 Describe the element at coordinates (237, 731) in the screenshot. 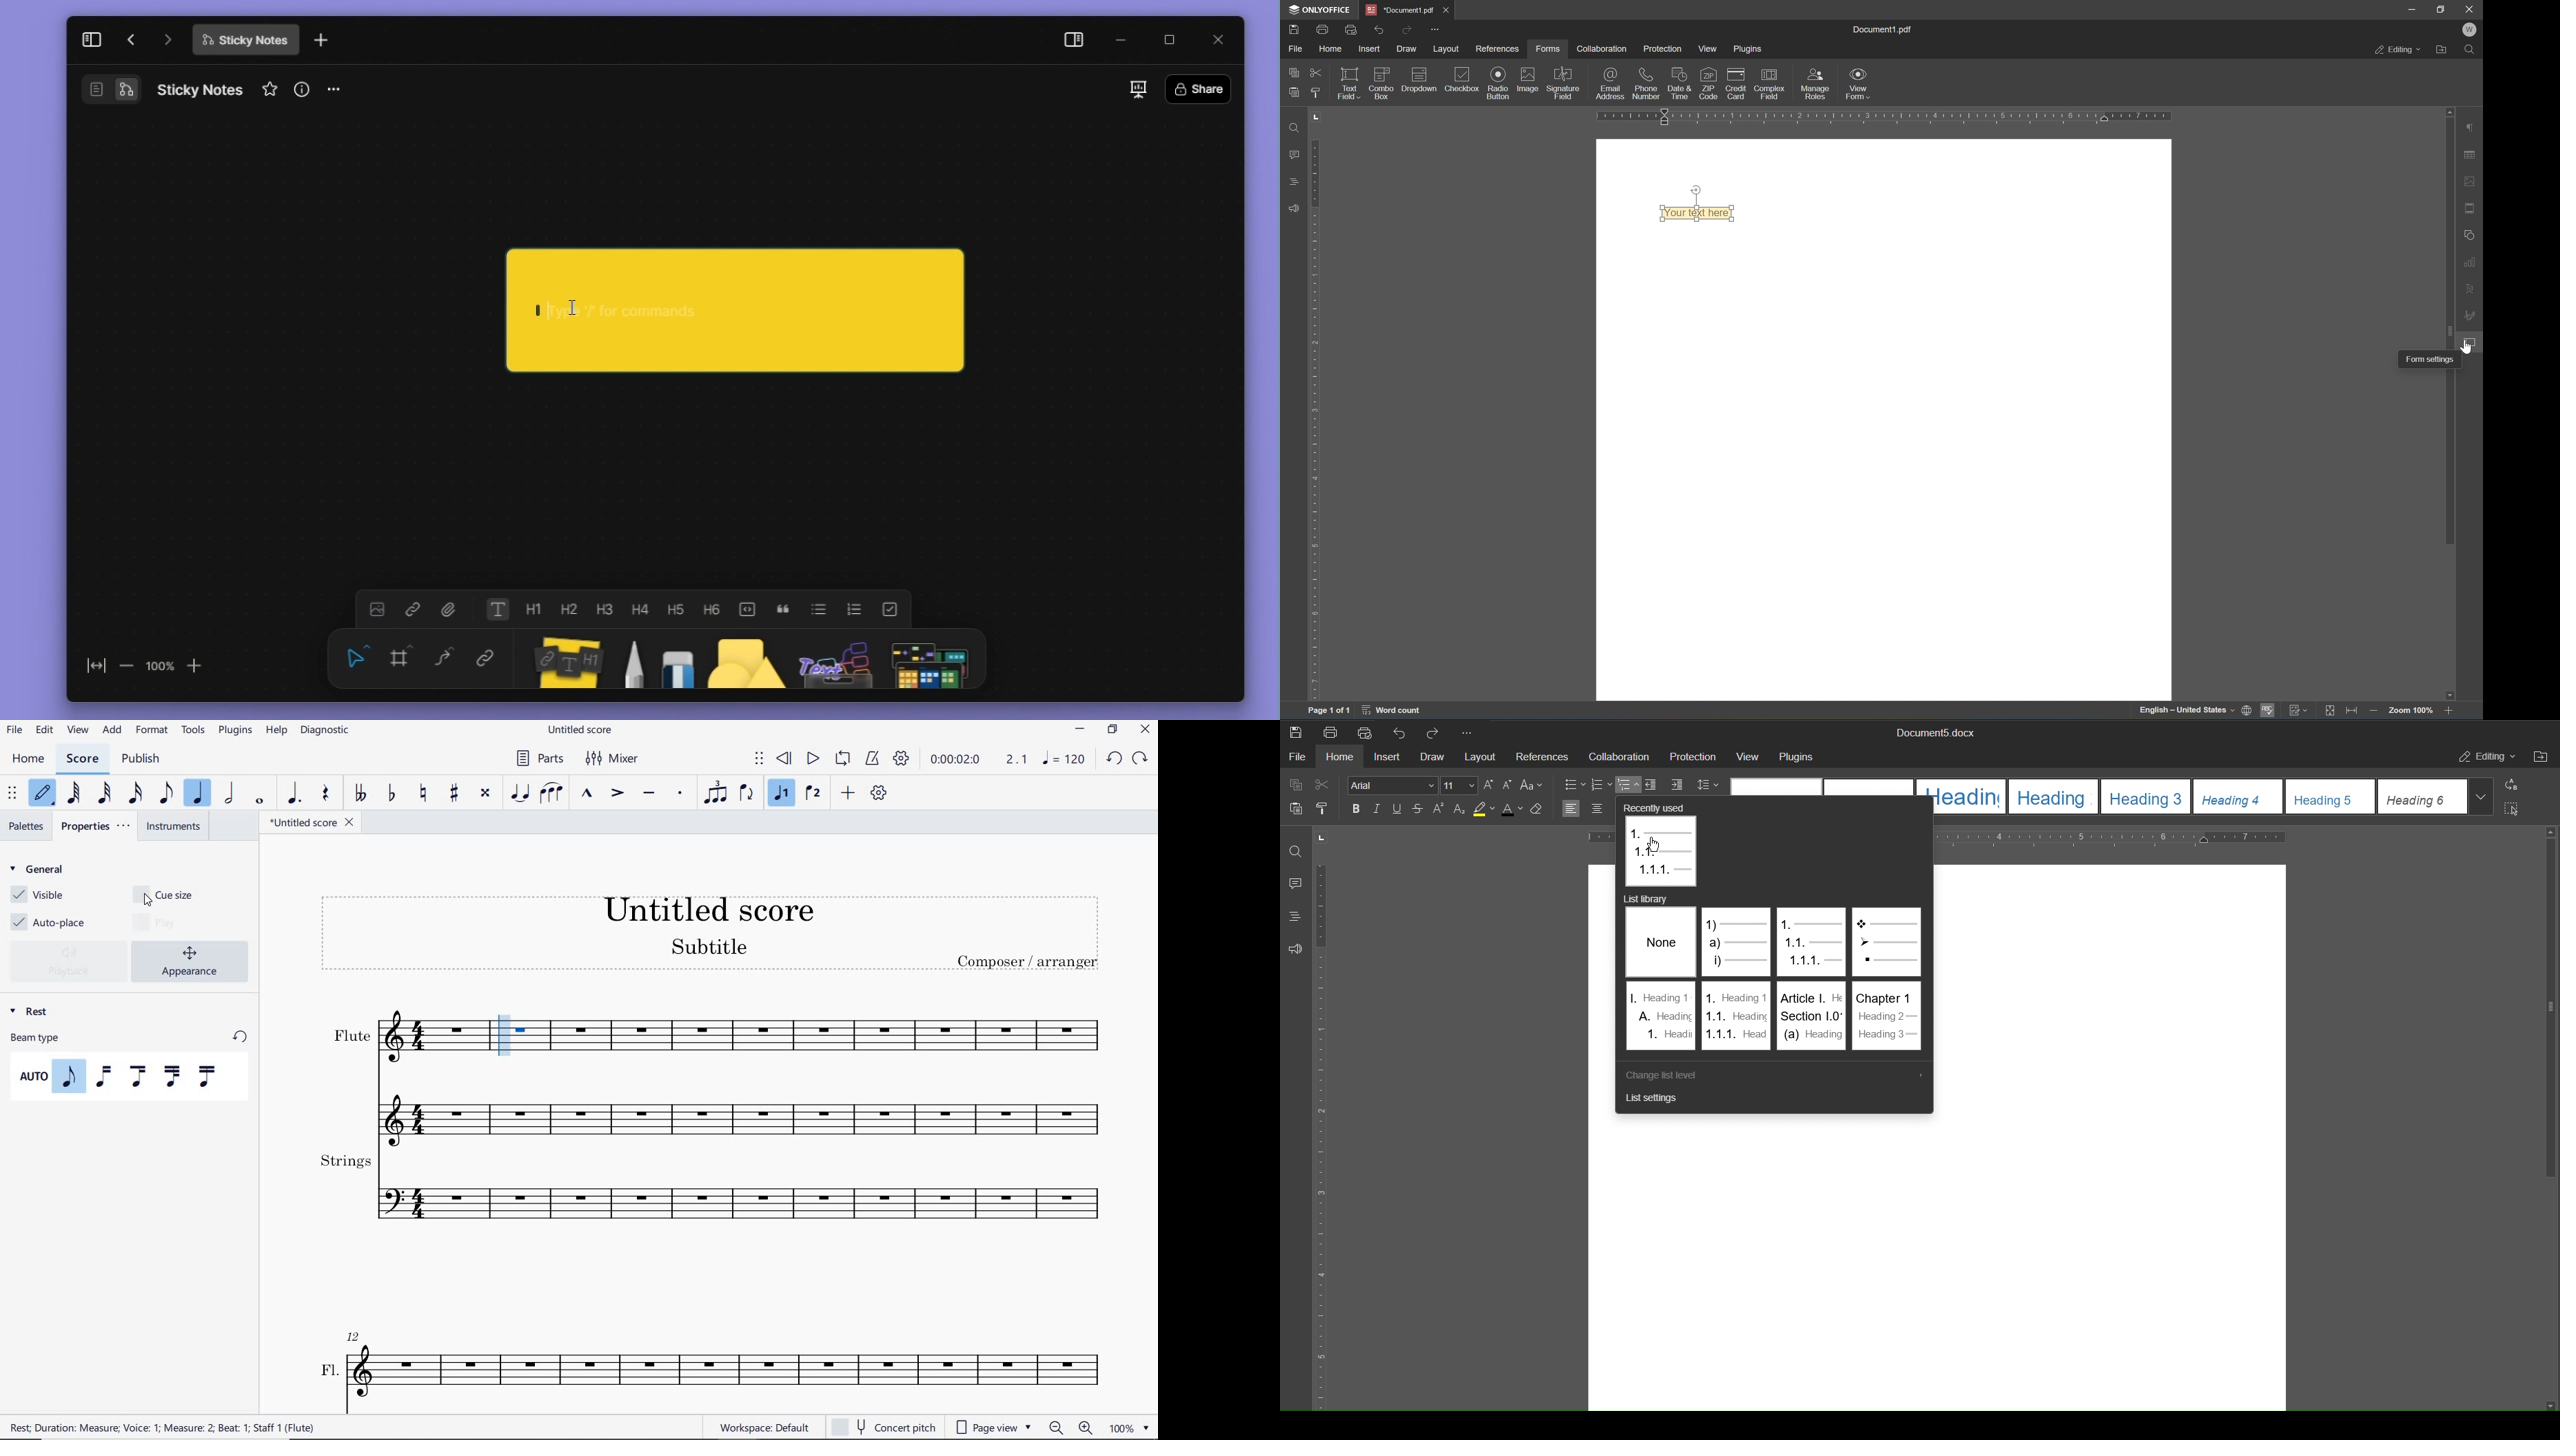

I see `PLUGINS` at that location.